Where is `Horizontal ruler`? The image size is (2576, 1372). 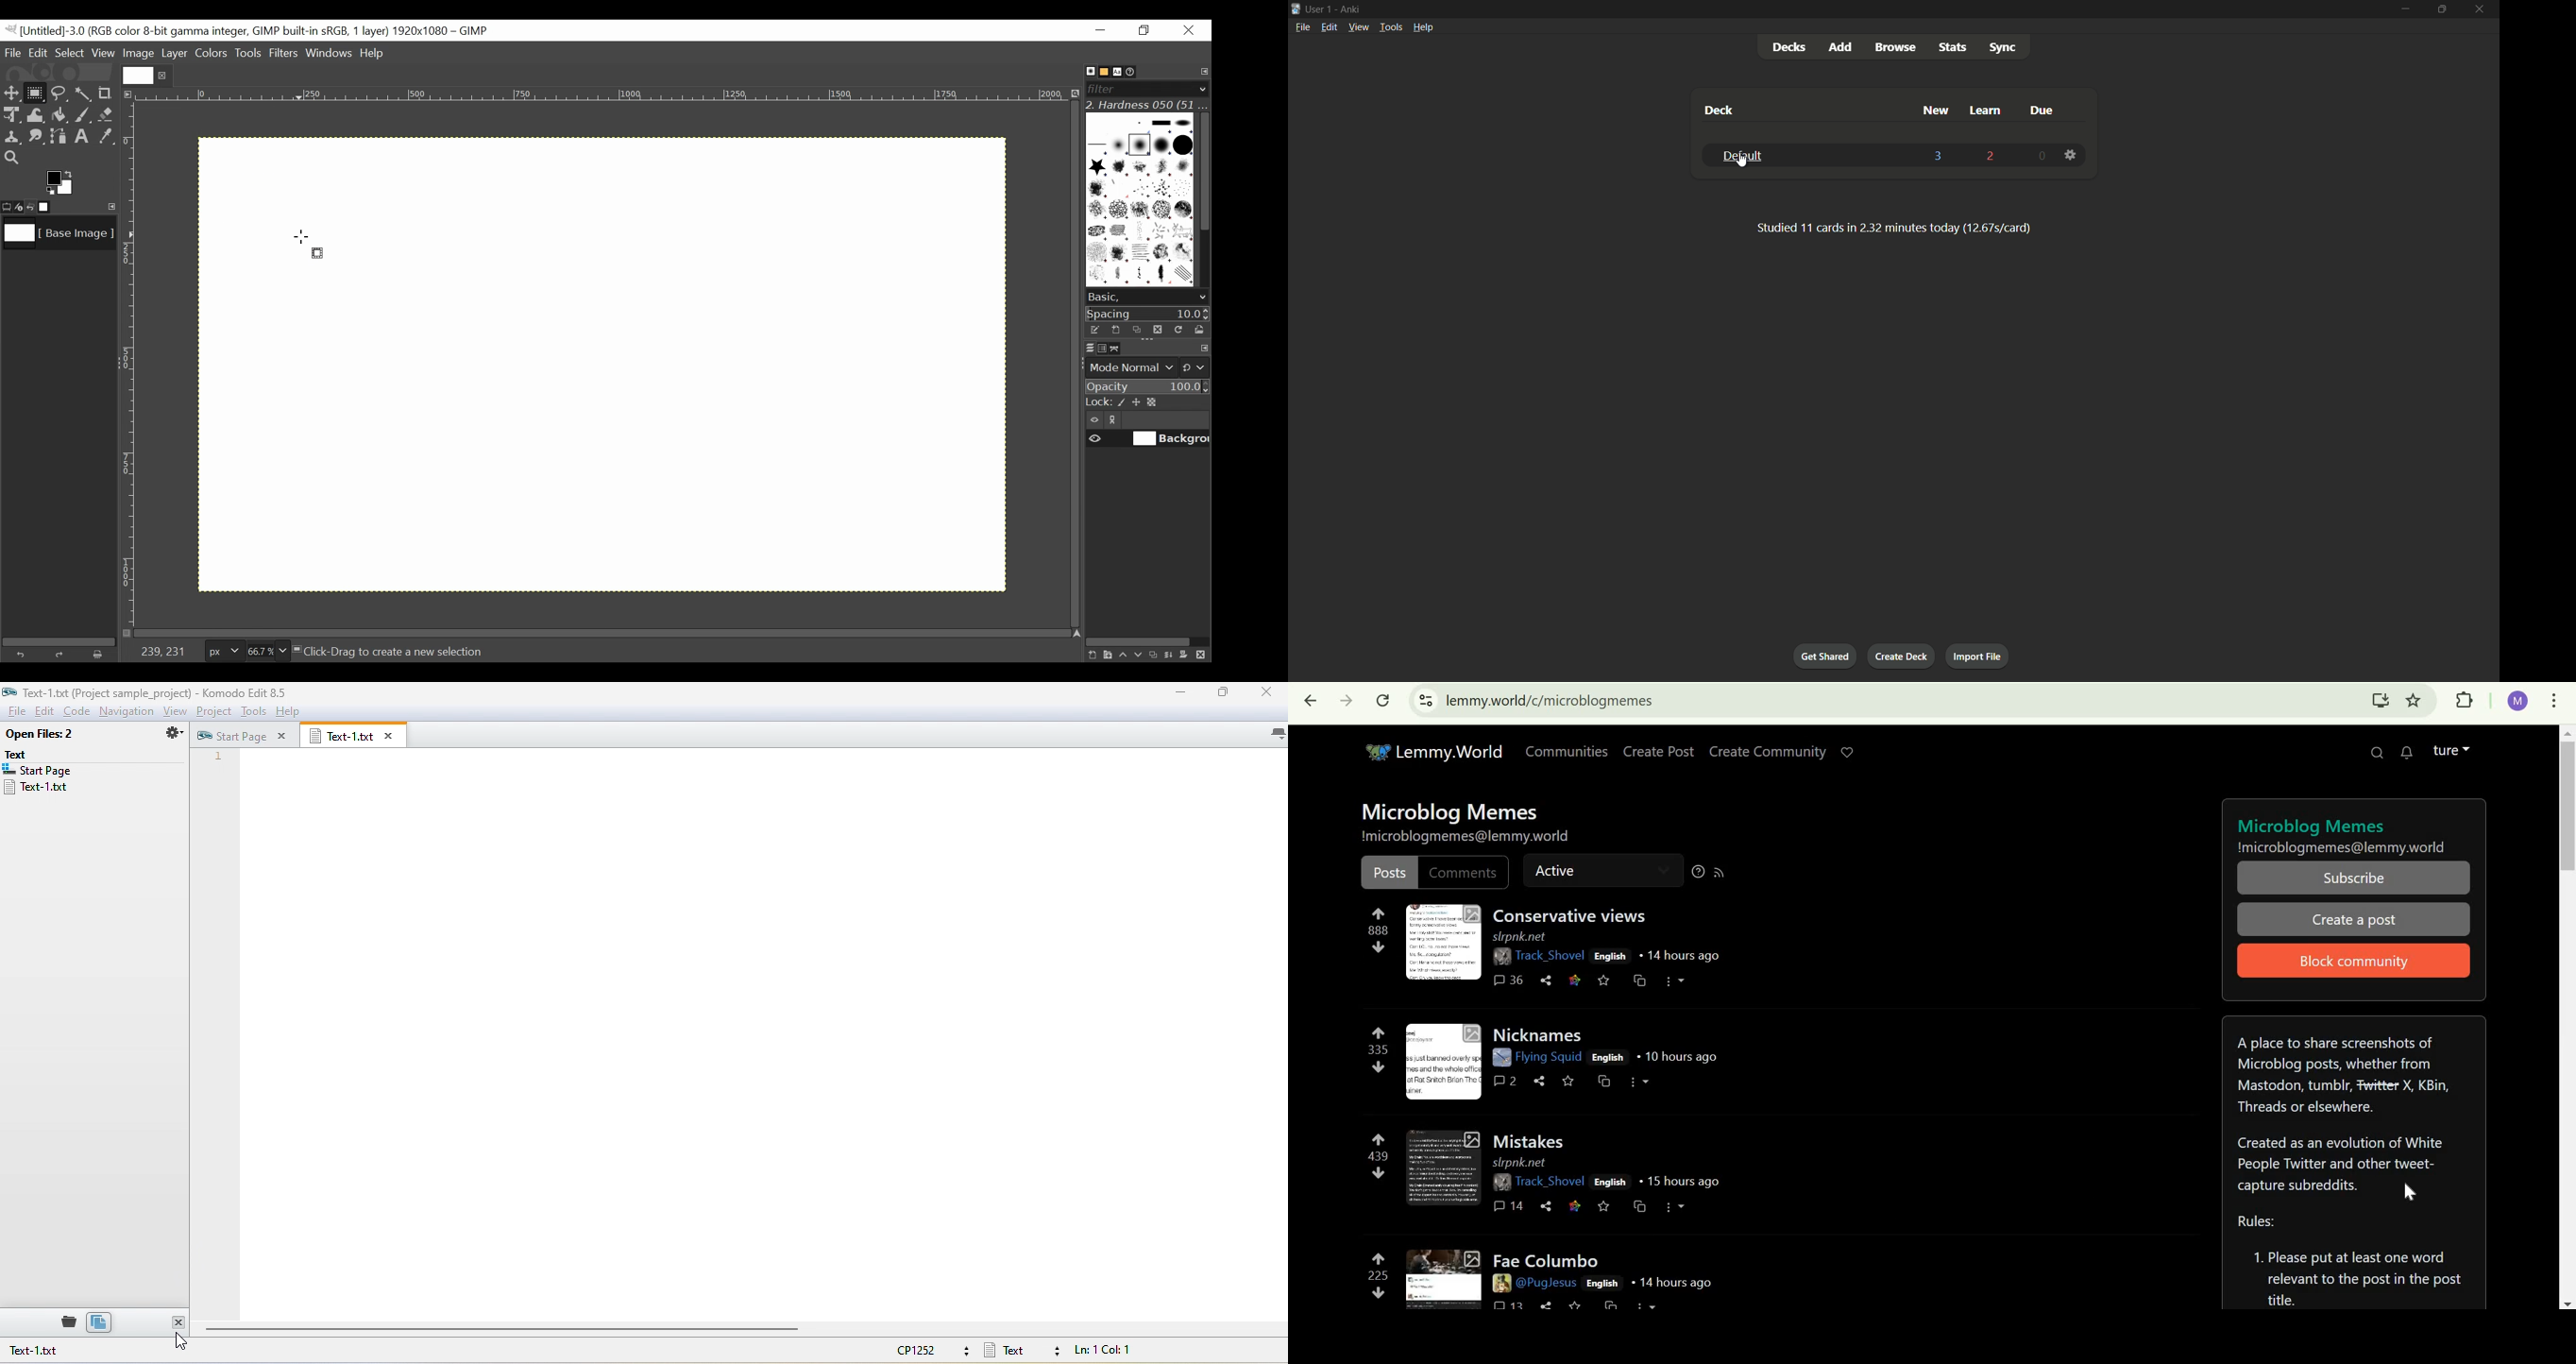
Horizontal ruler is located at coordinates (603, 97).